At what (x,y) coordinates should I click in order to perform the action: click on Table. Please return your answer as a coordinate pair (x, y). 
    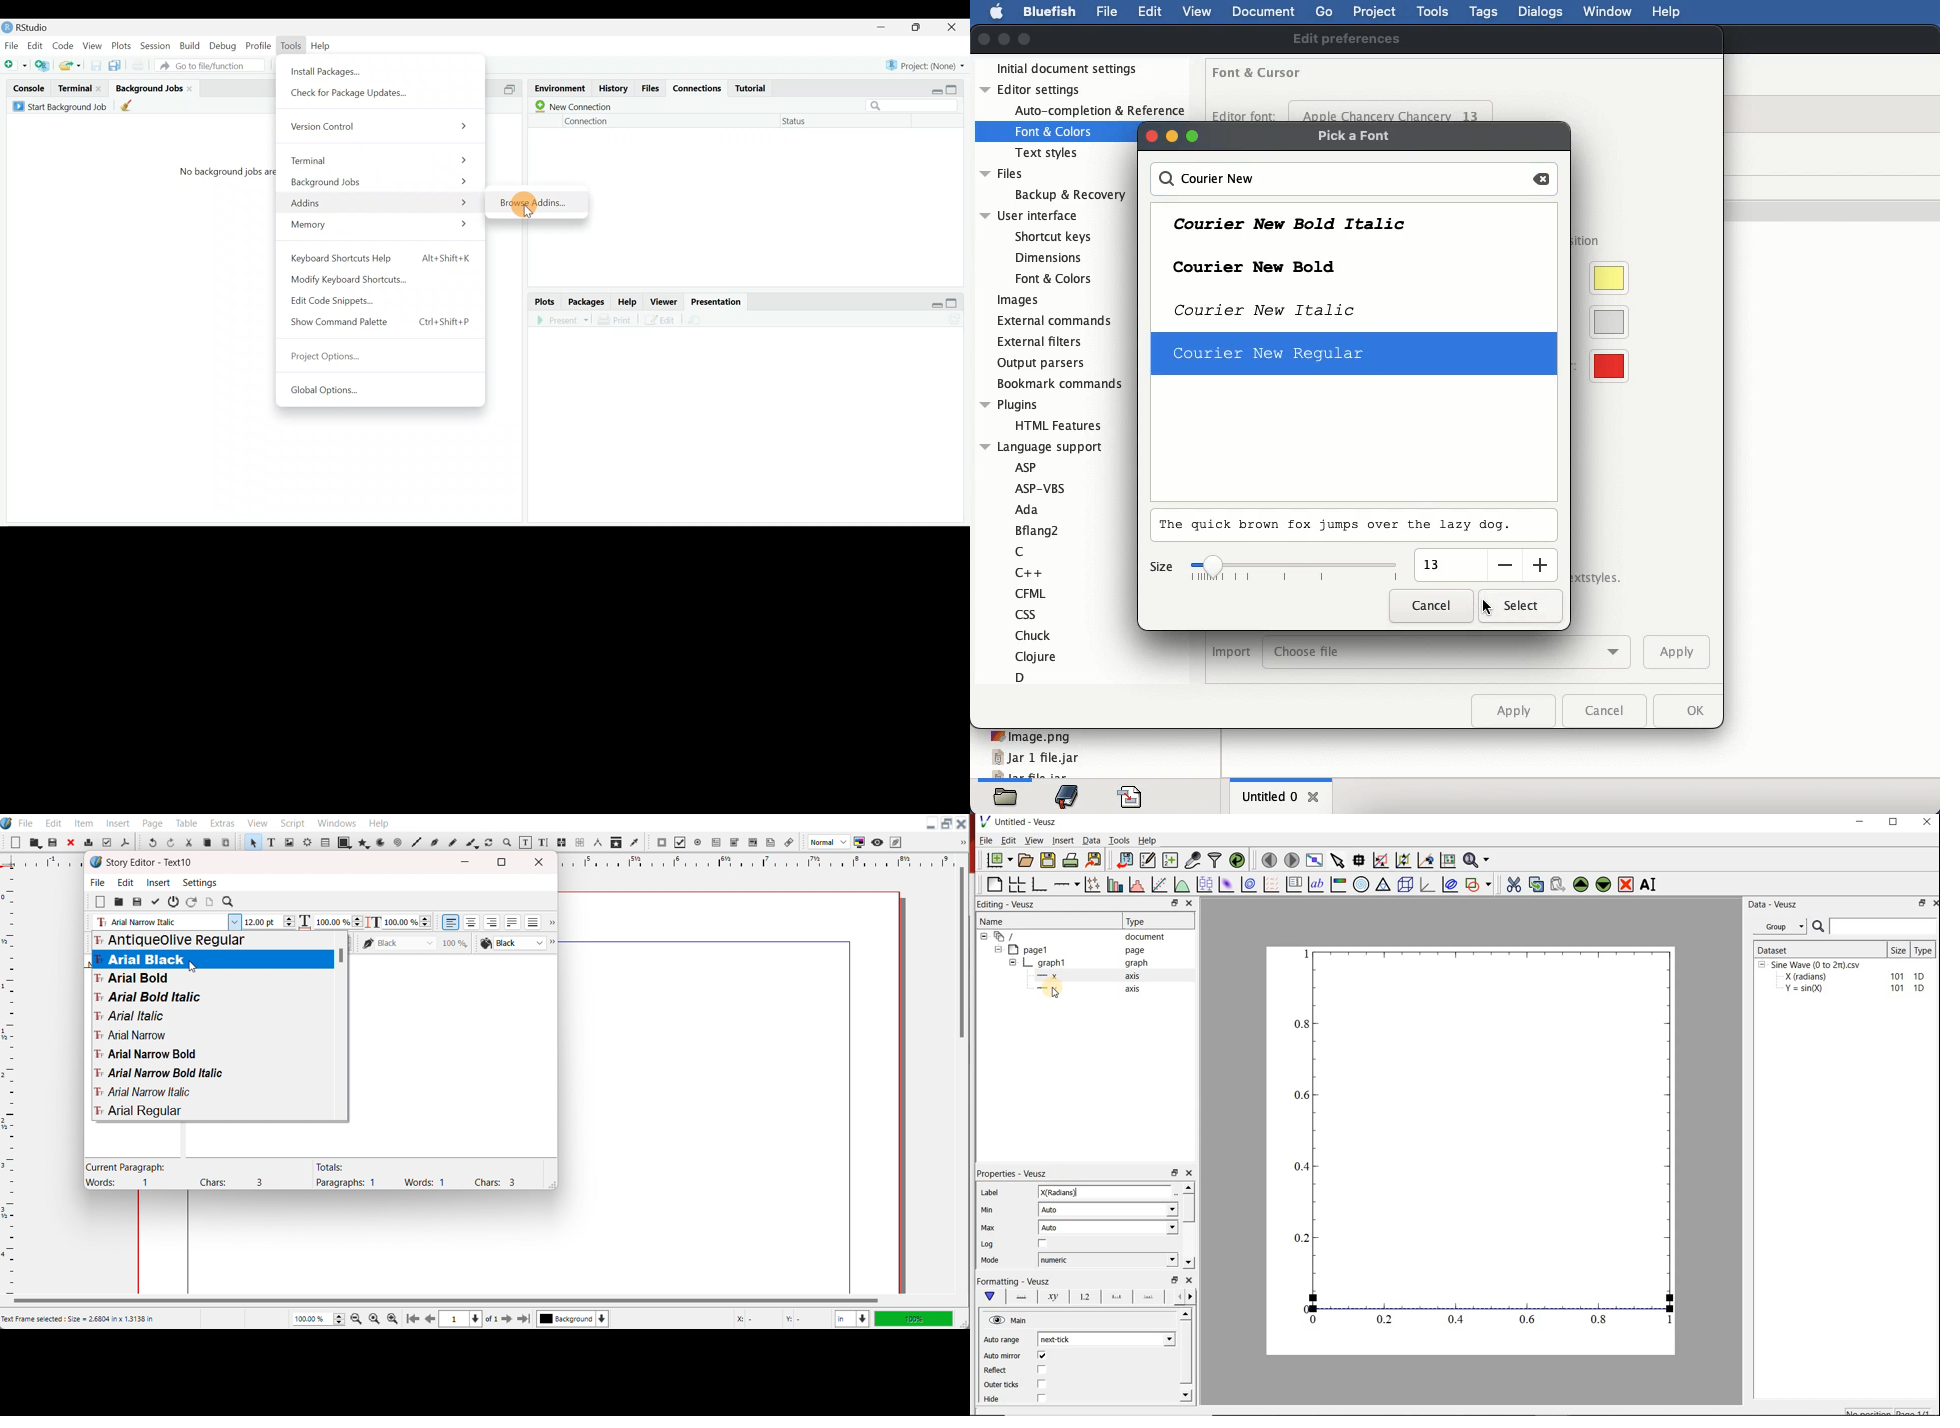
    Looking at the image, I should click on (325, 842).